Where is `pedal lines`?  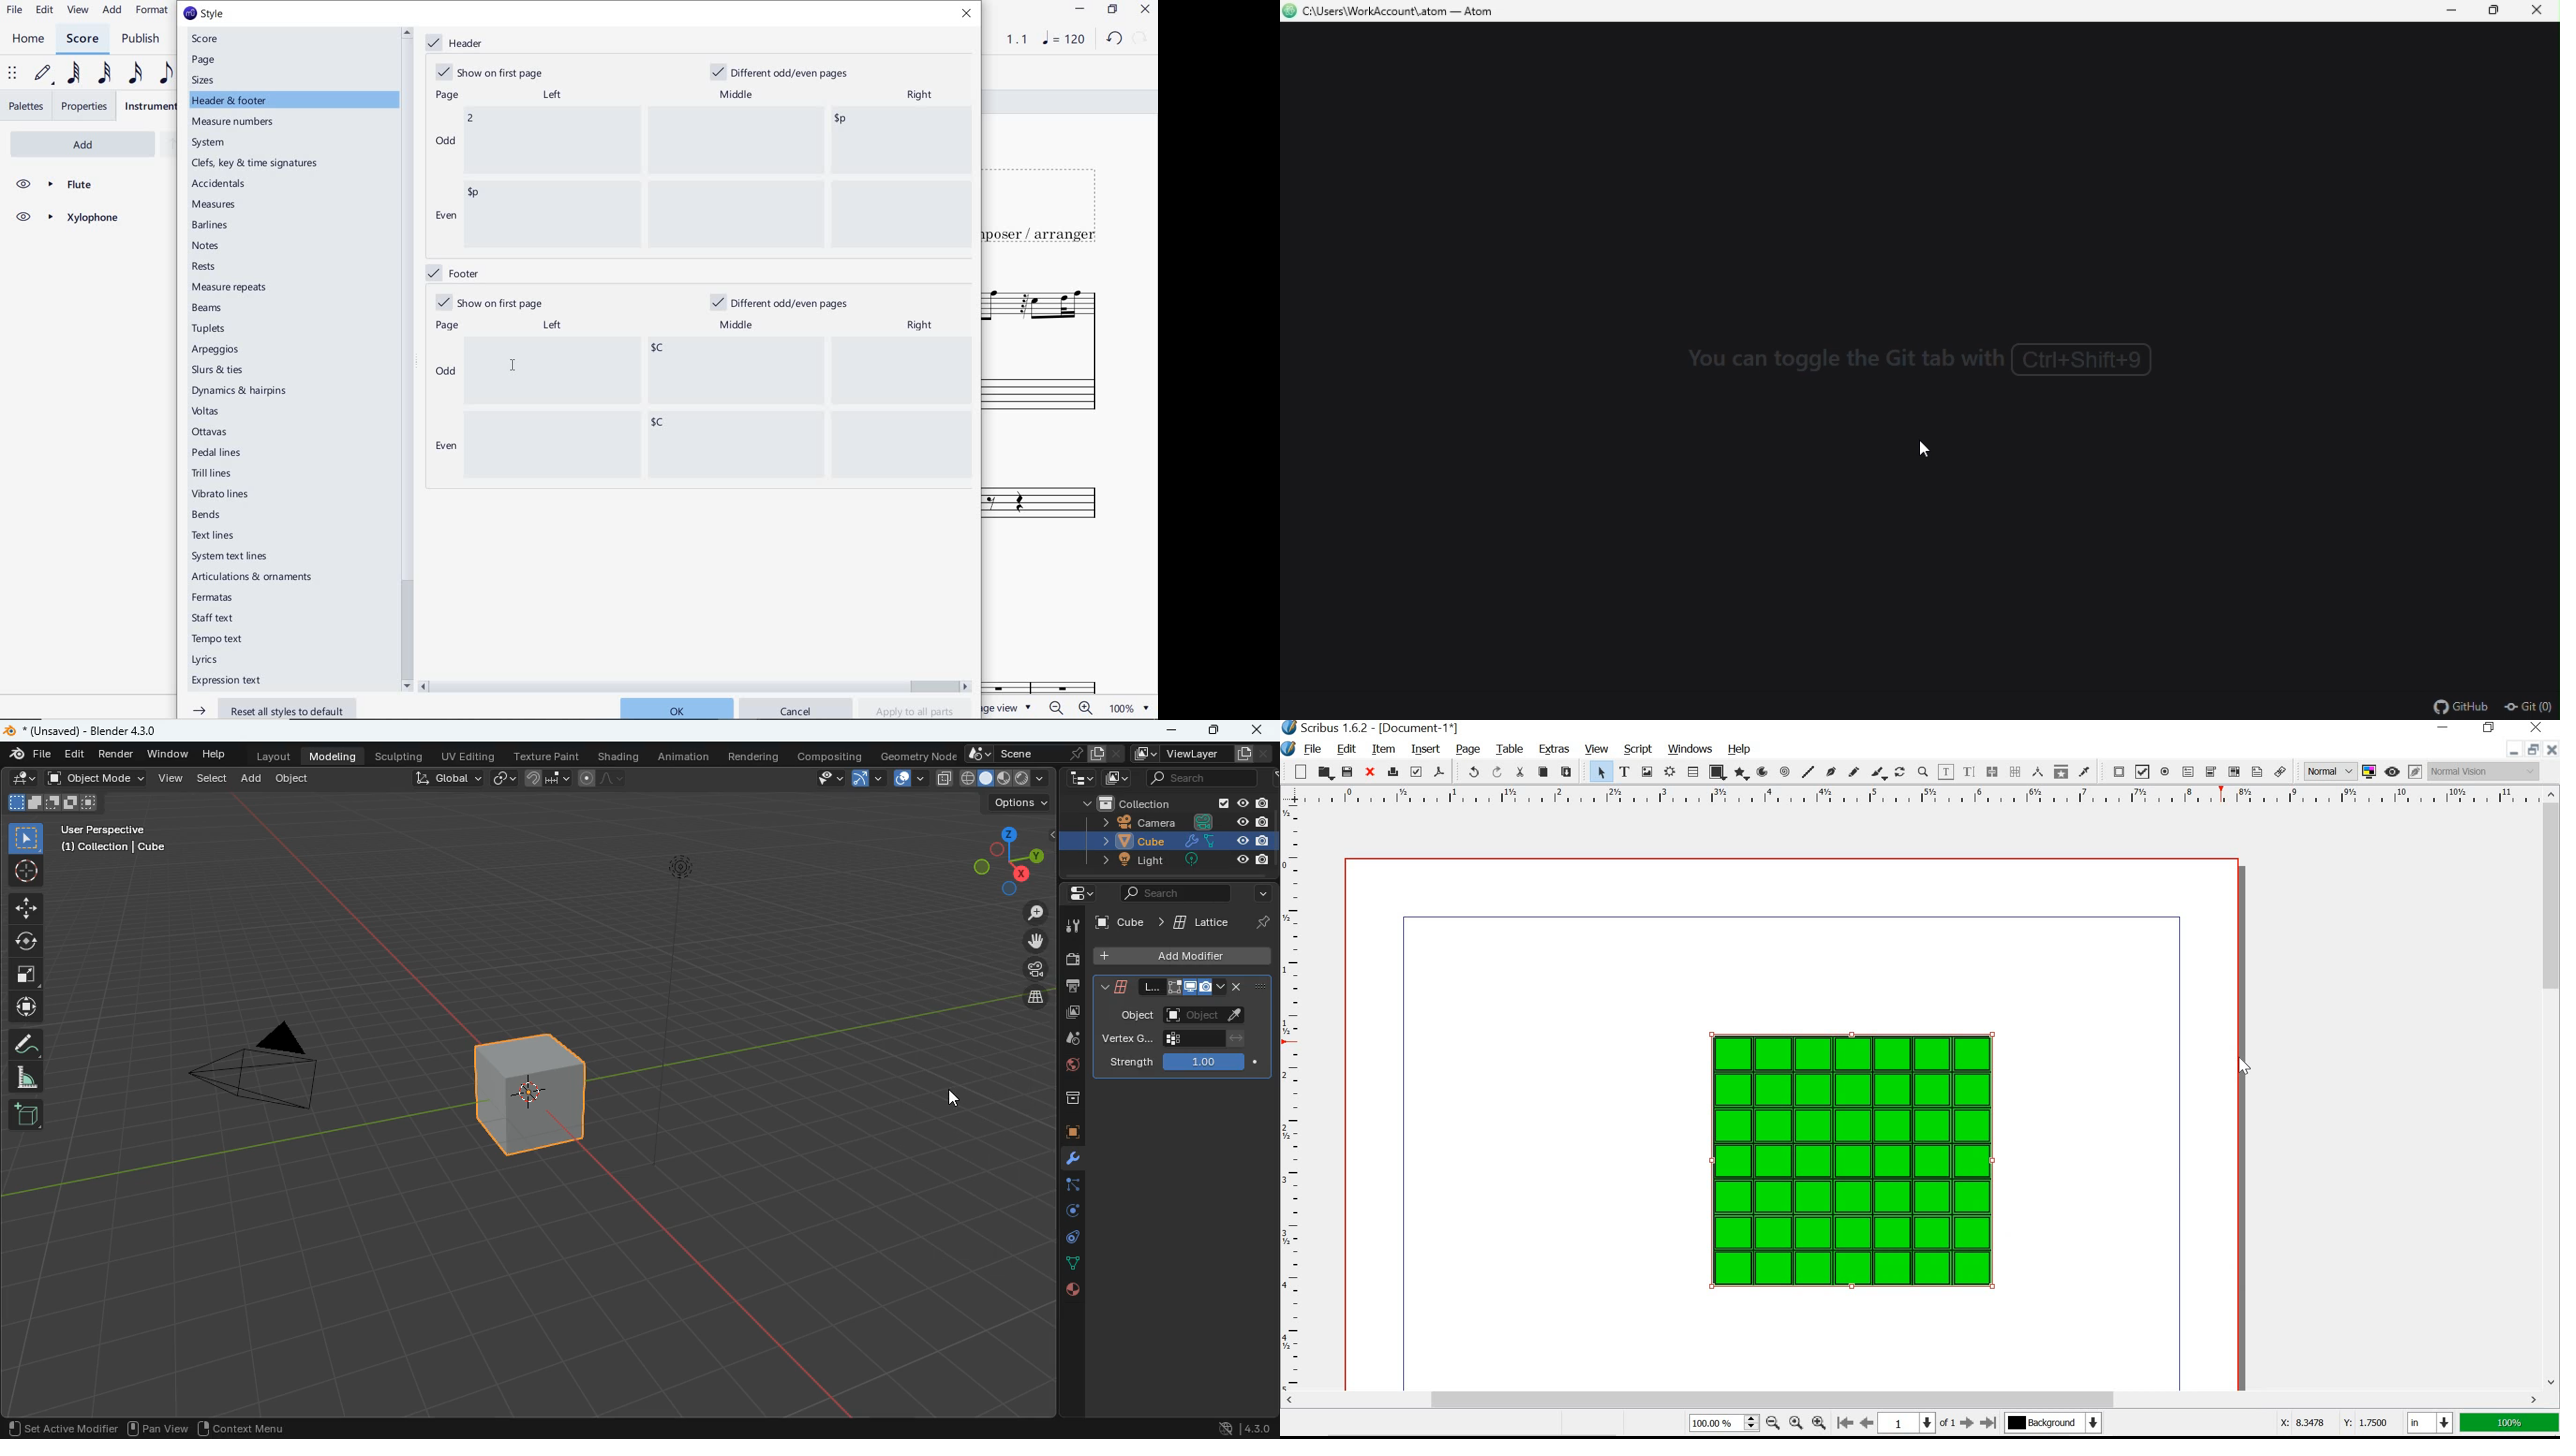
pedal lines is located at coordinates (218, 452).